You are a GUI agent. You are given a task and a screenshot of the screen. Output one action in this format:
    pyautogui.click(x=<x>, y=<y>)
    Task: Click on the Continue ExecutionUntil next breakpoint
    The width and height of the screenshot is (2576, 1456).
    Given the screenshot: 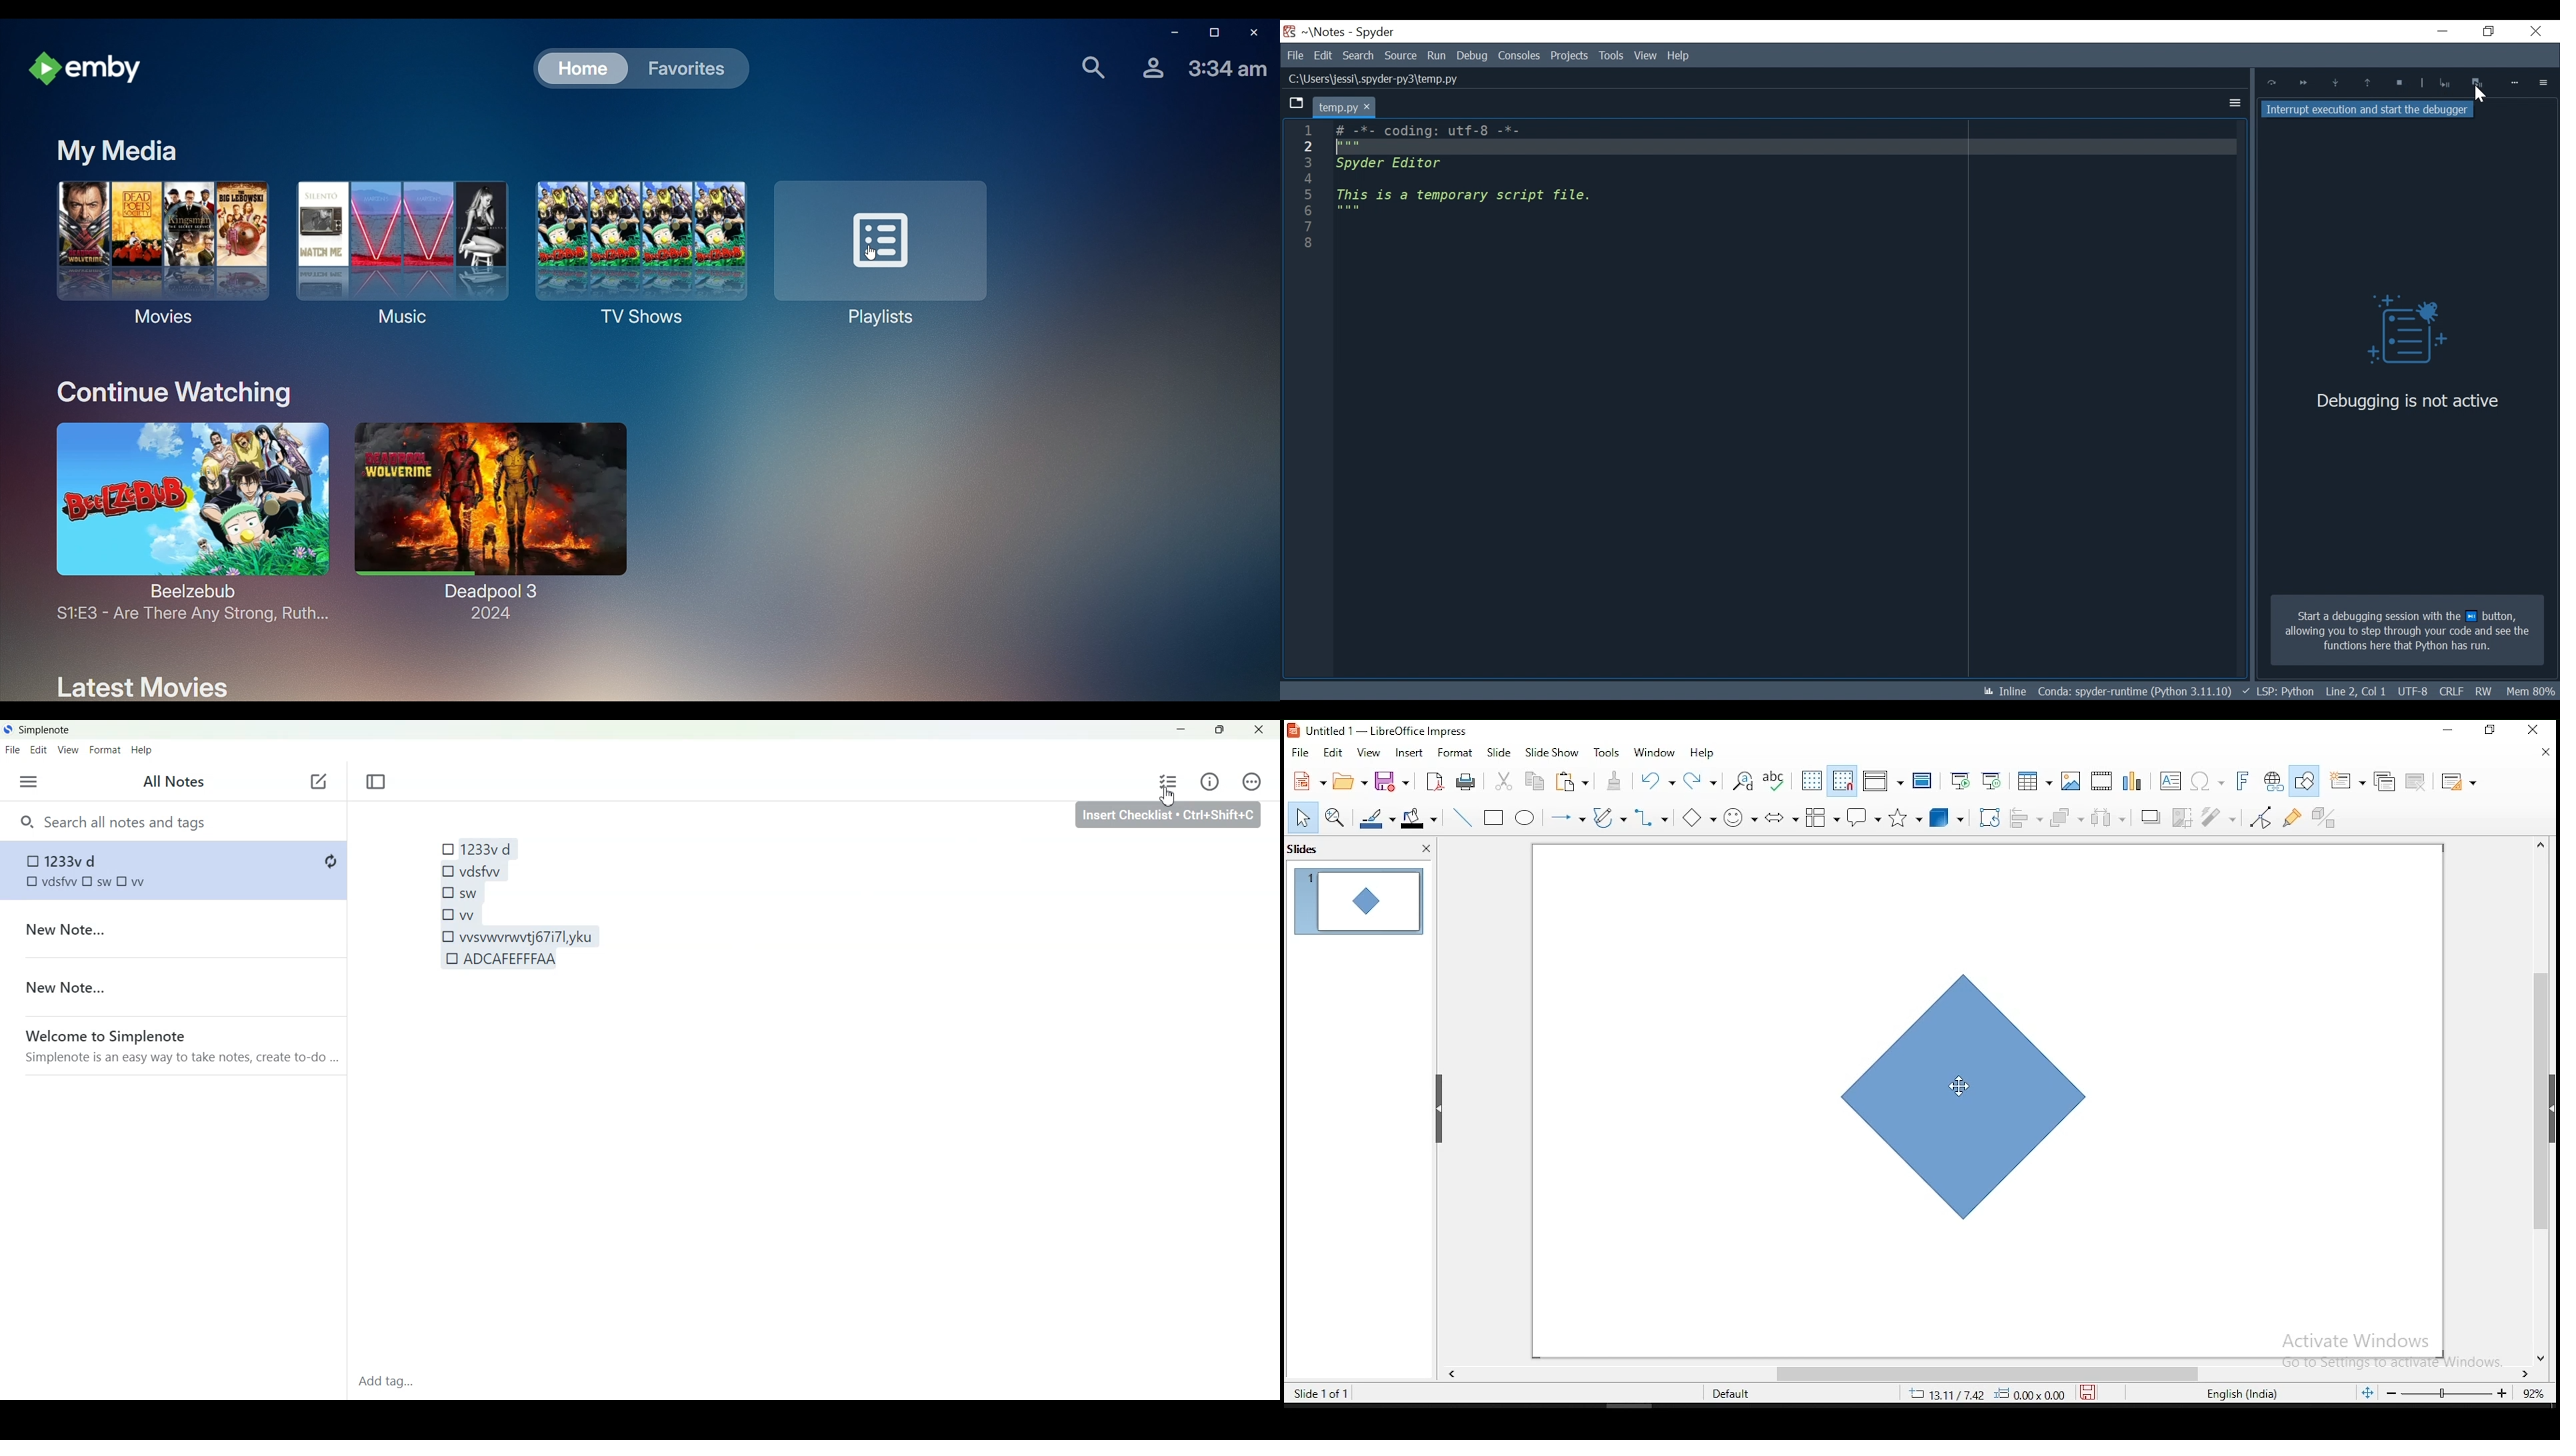 What is the action you would take?
    pyautogui.click(x=2303, y=85)
    